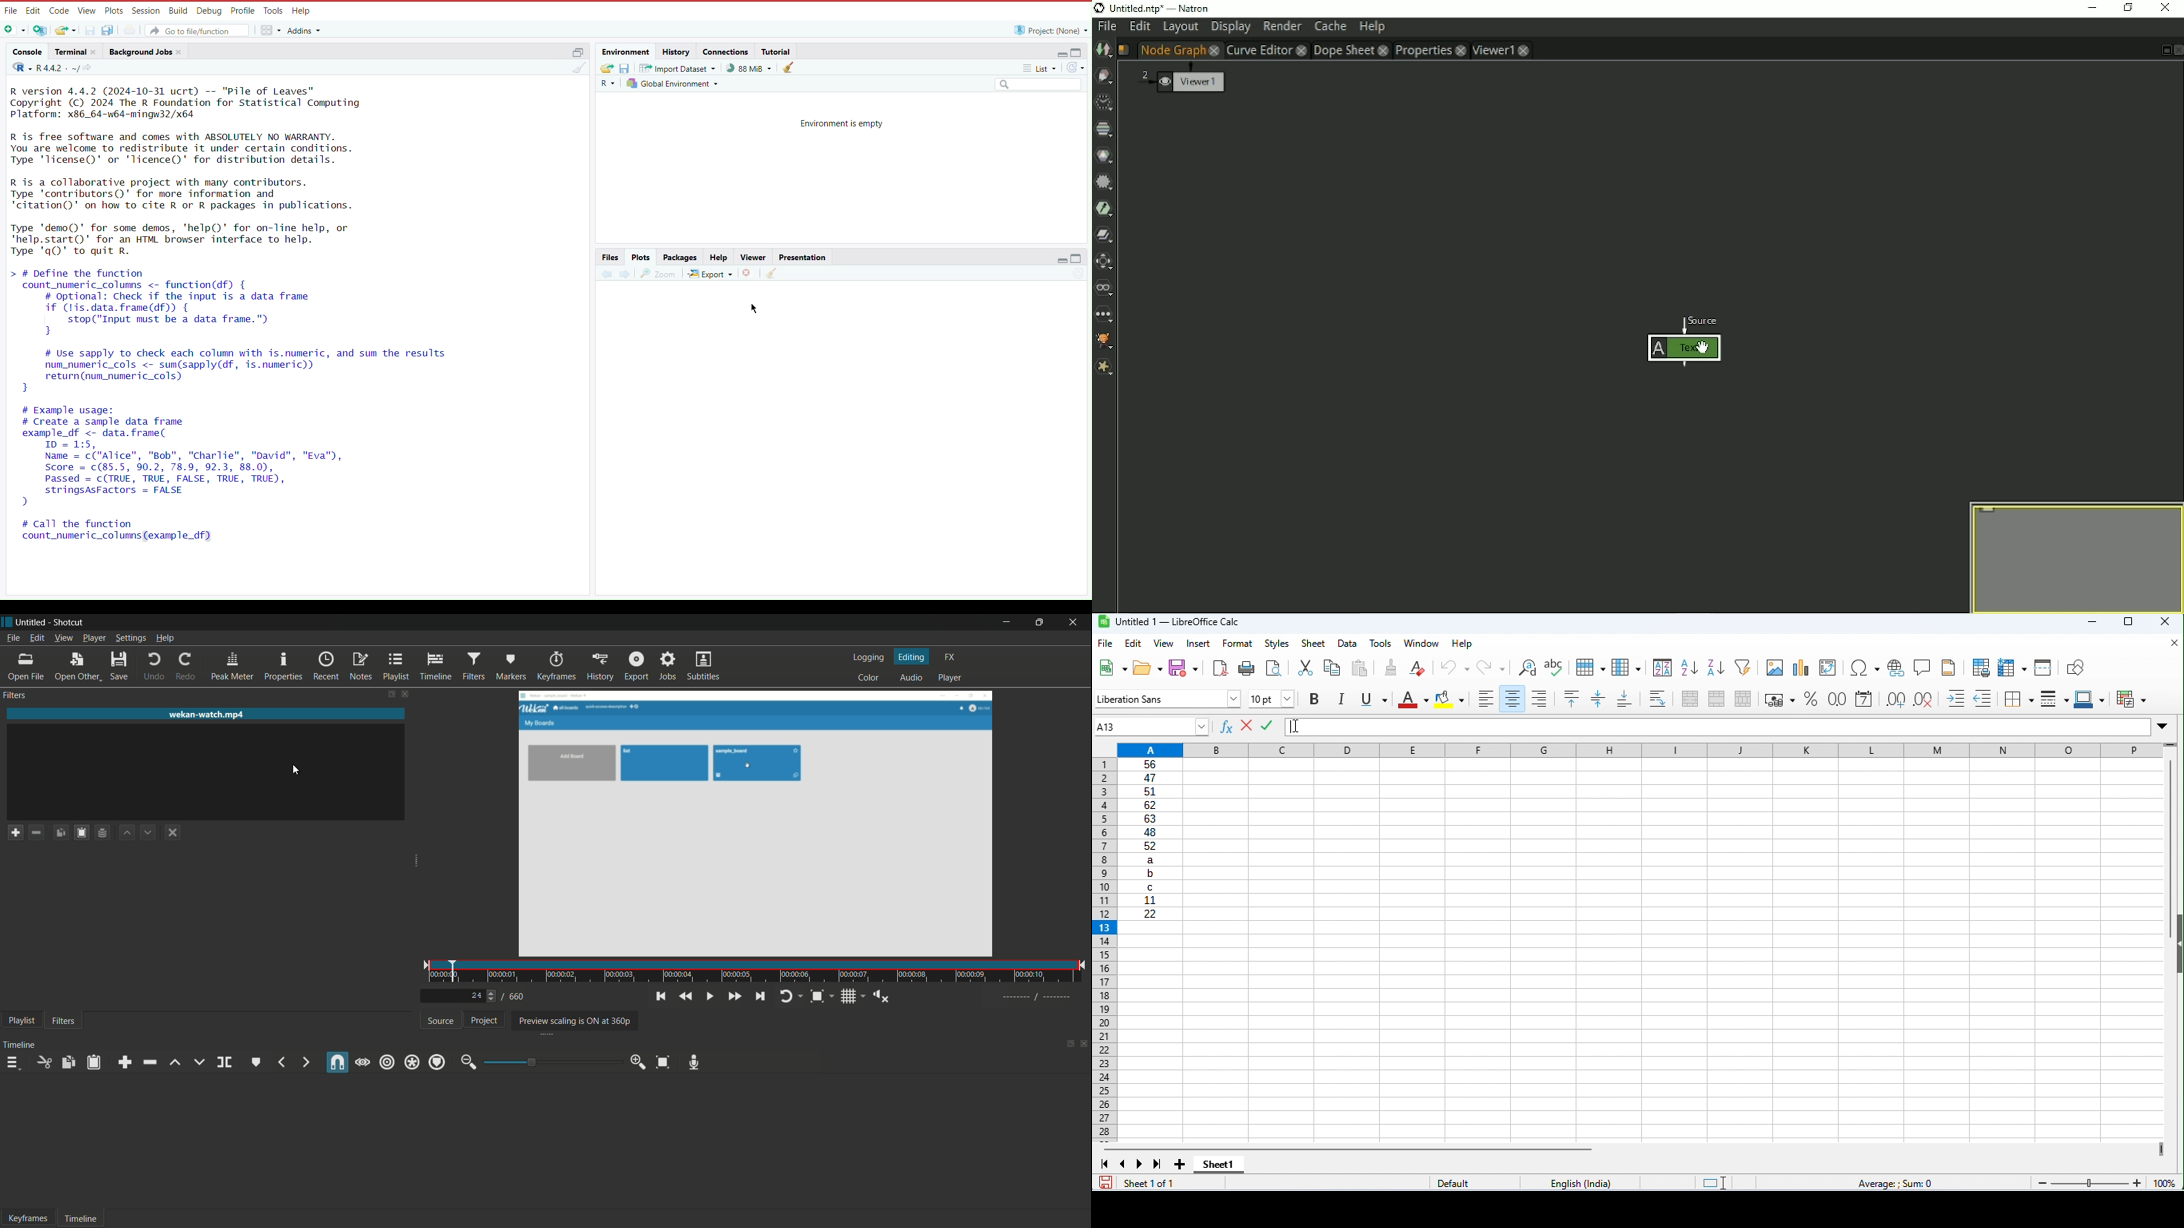  What do you see at coordinates (476, 995) in the screenshot?
I see `current frame` at bounding box center [476, 995].